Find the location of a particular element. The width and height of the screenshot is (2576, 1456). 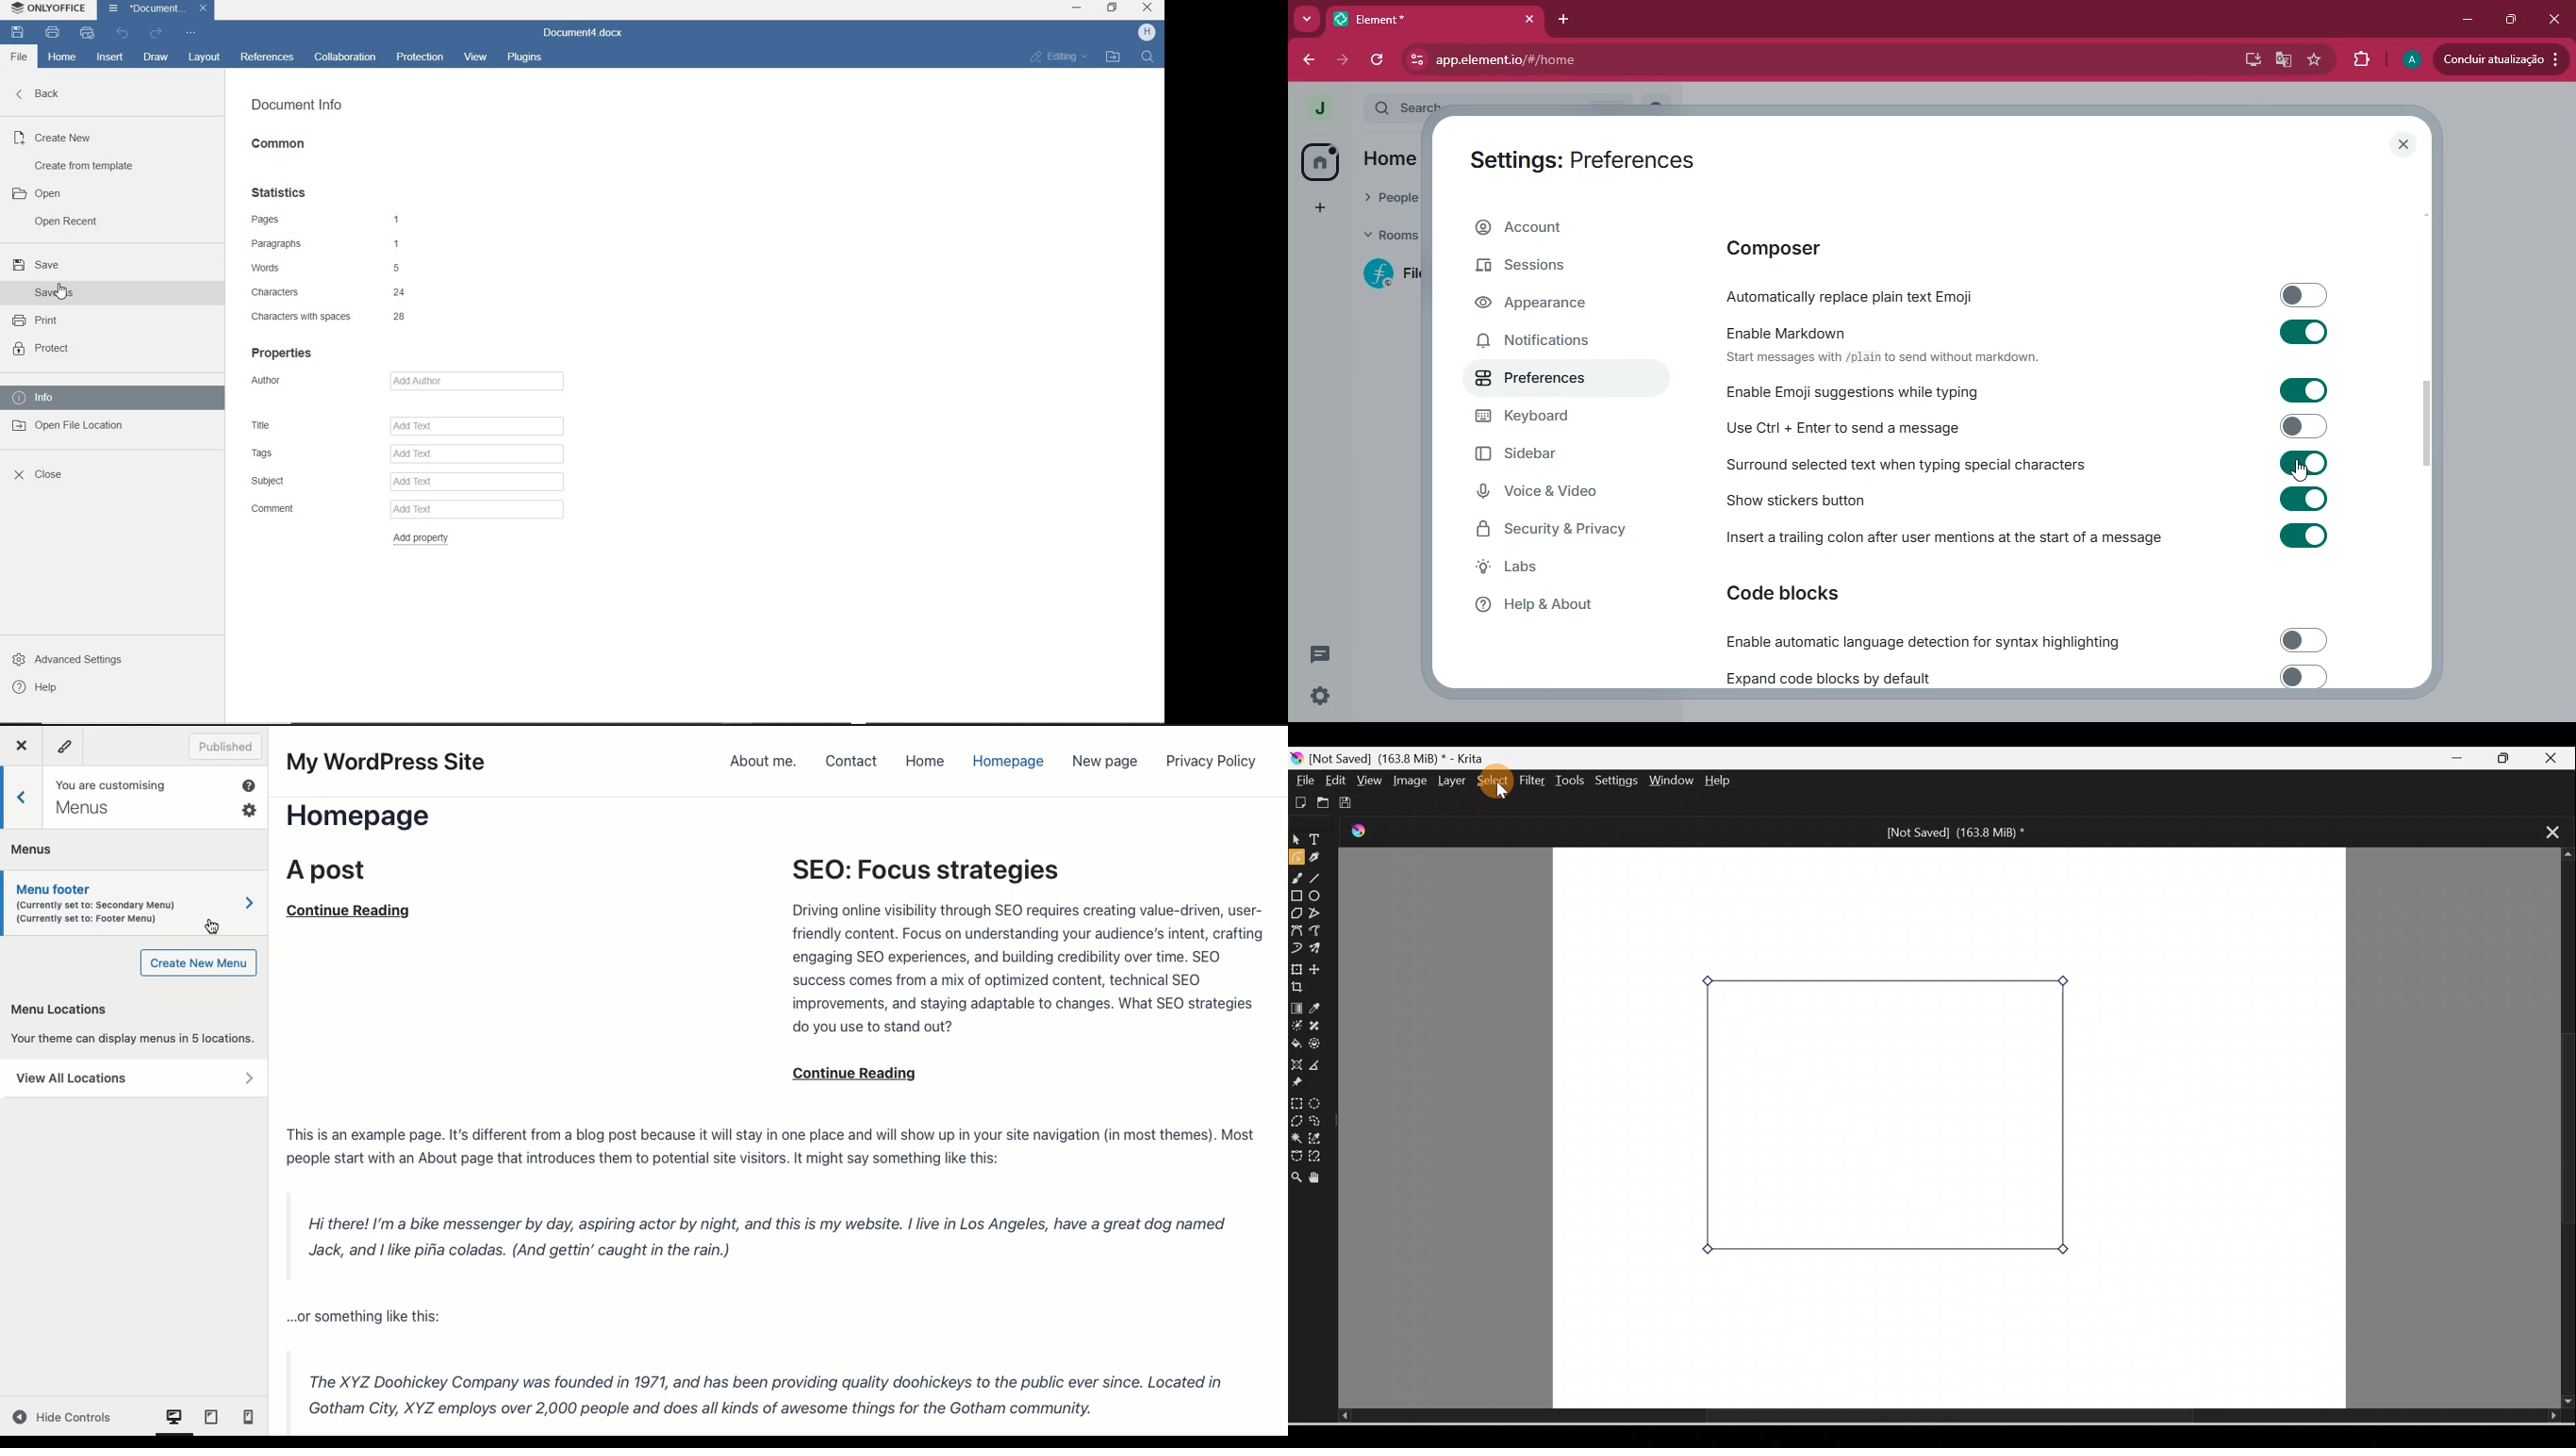

ONLYOFFICE (application  name) is located at coordinates (47, 9).